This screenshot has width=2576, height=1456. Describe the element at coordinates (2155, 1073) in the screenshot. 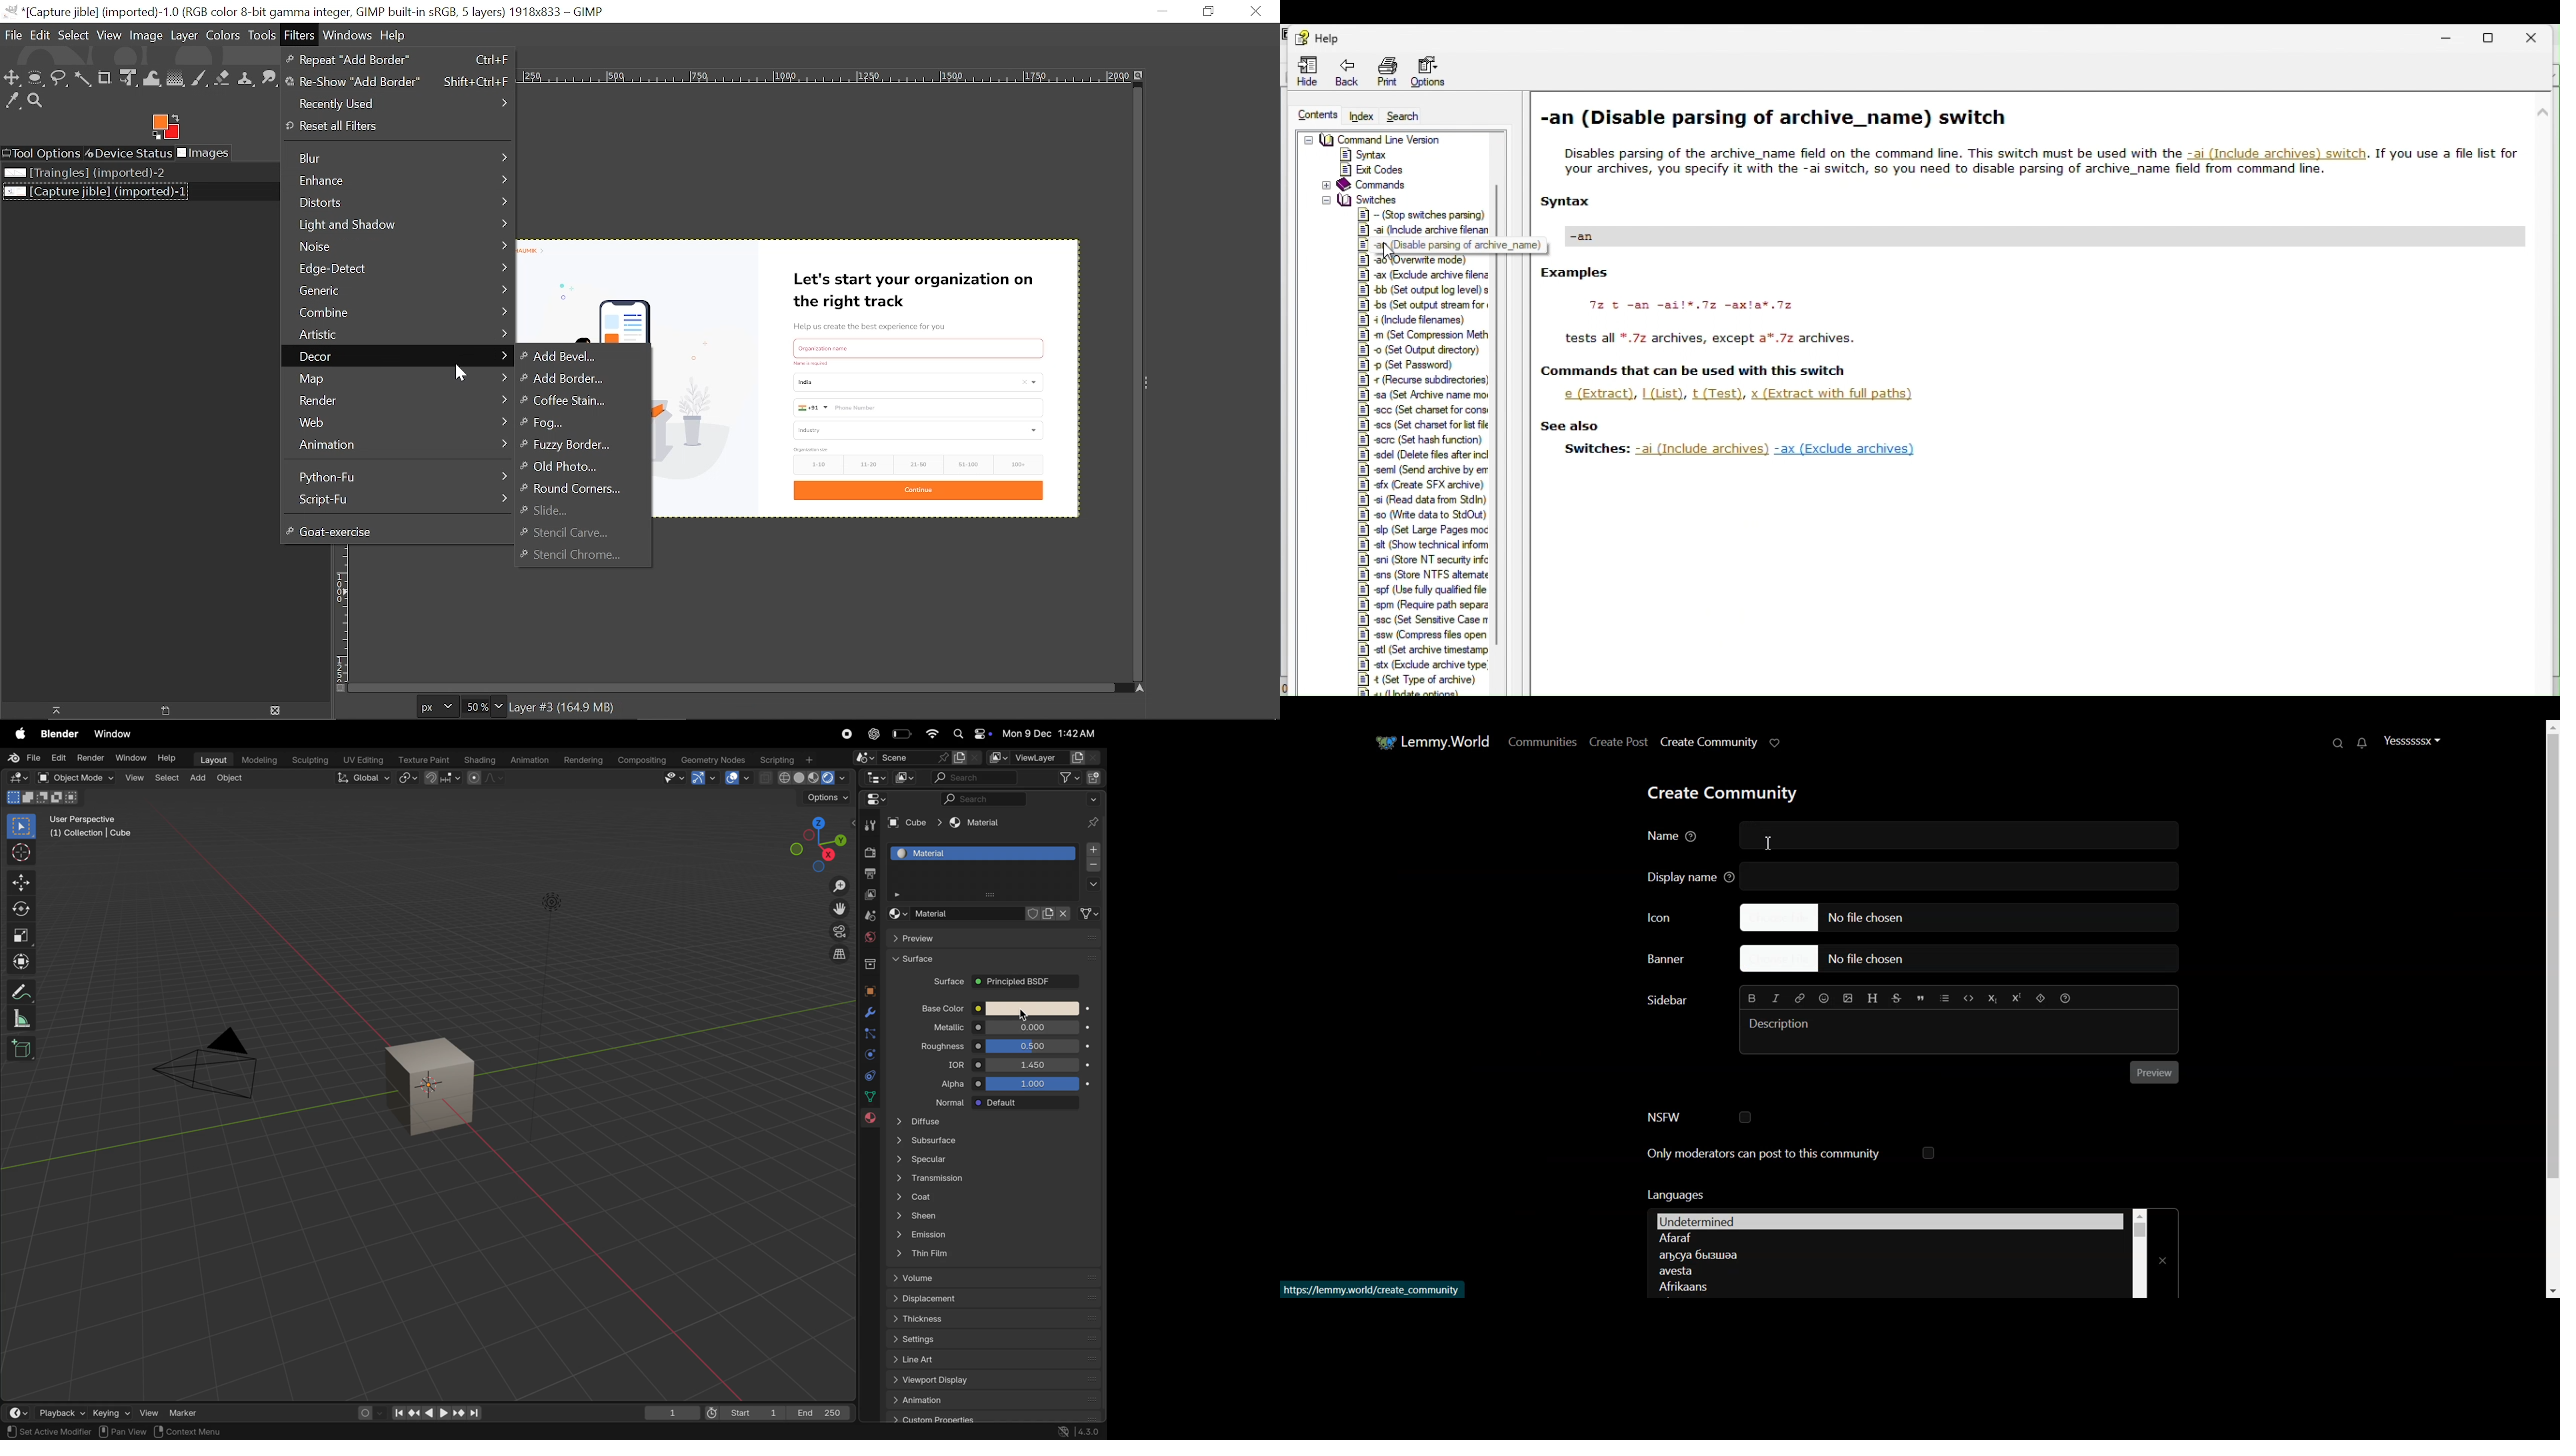

I see `Preview` at that location.